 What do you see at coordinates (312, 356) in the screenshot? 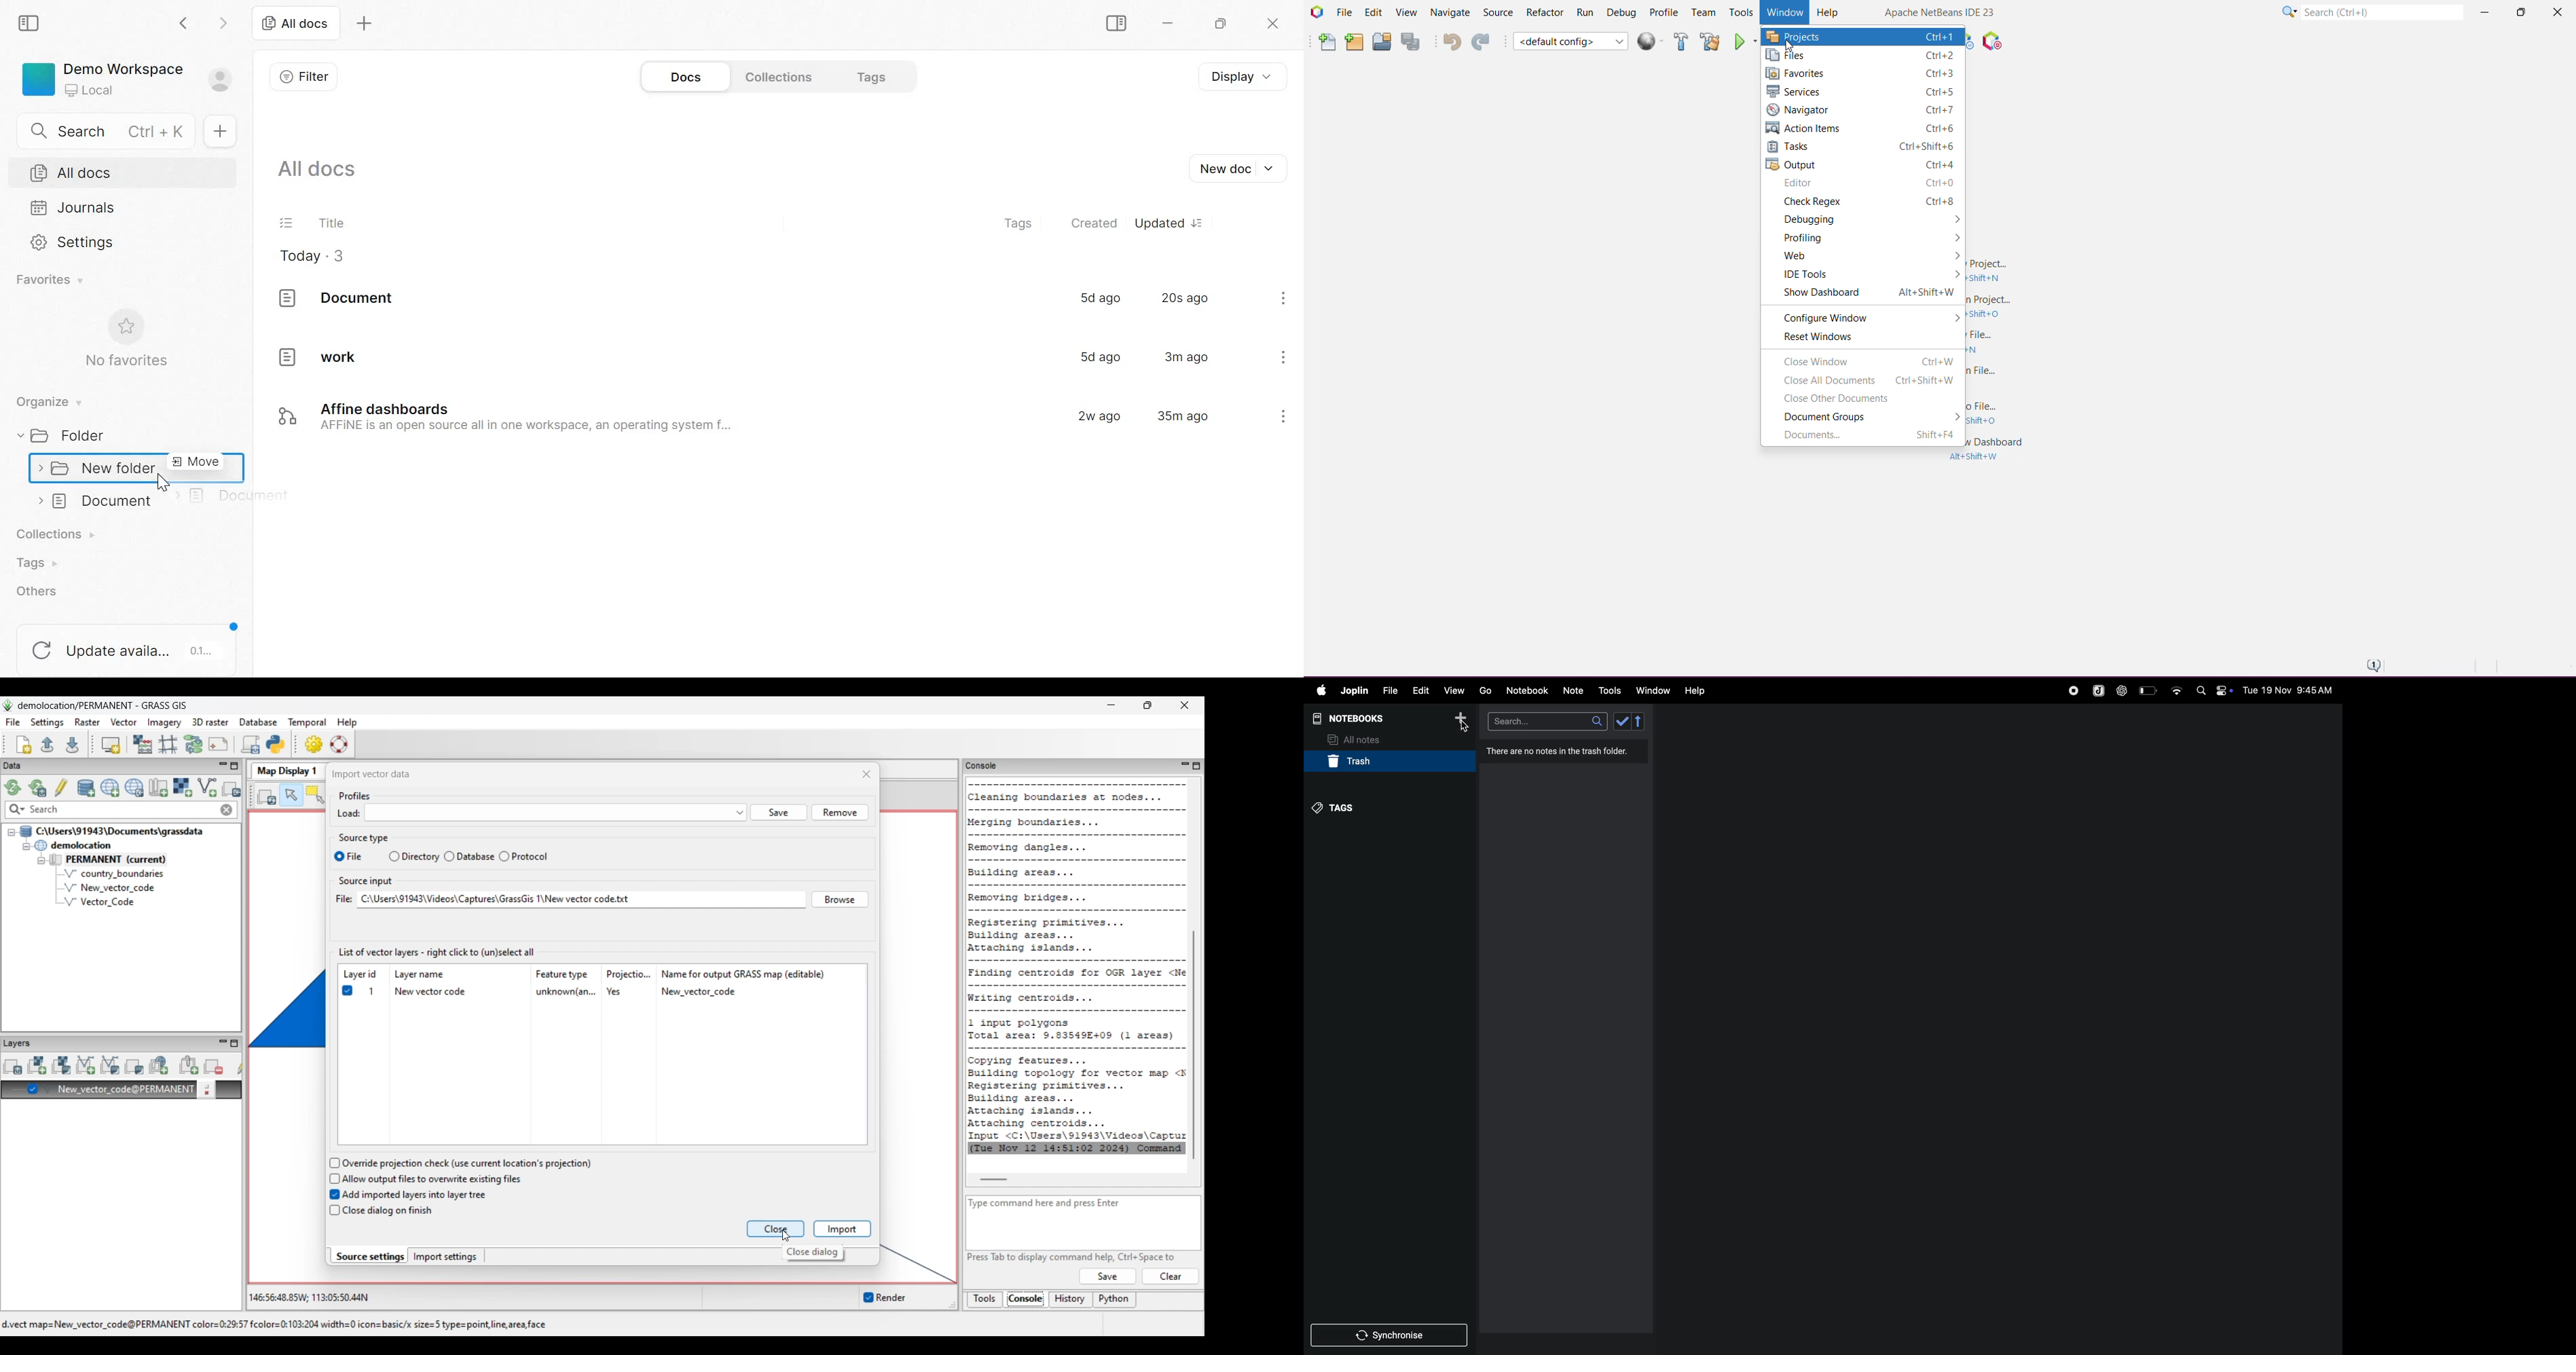
I see `work` at bounding box center [312, 356].